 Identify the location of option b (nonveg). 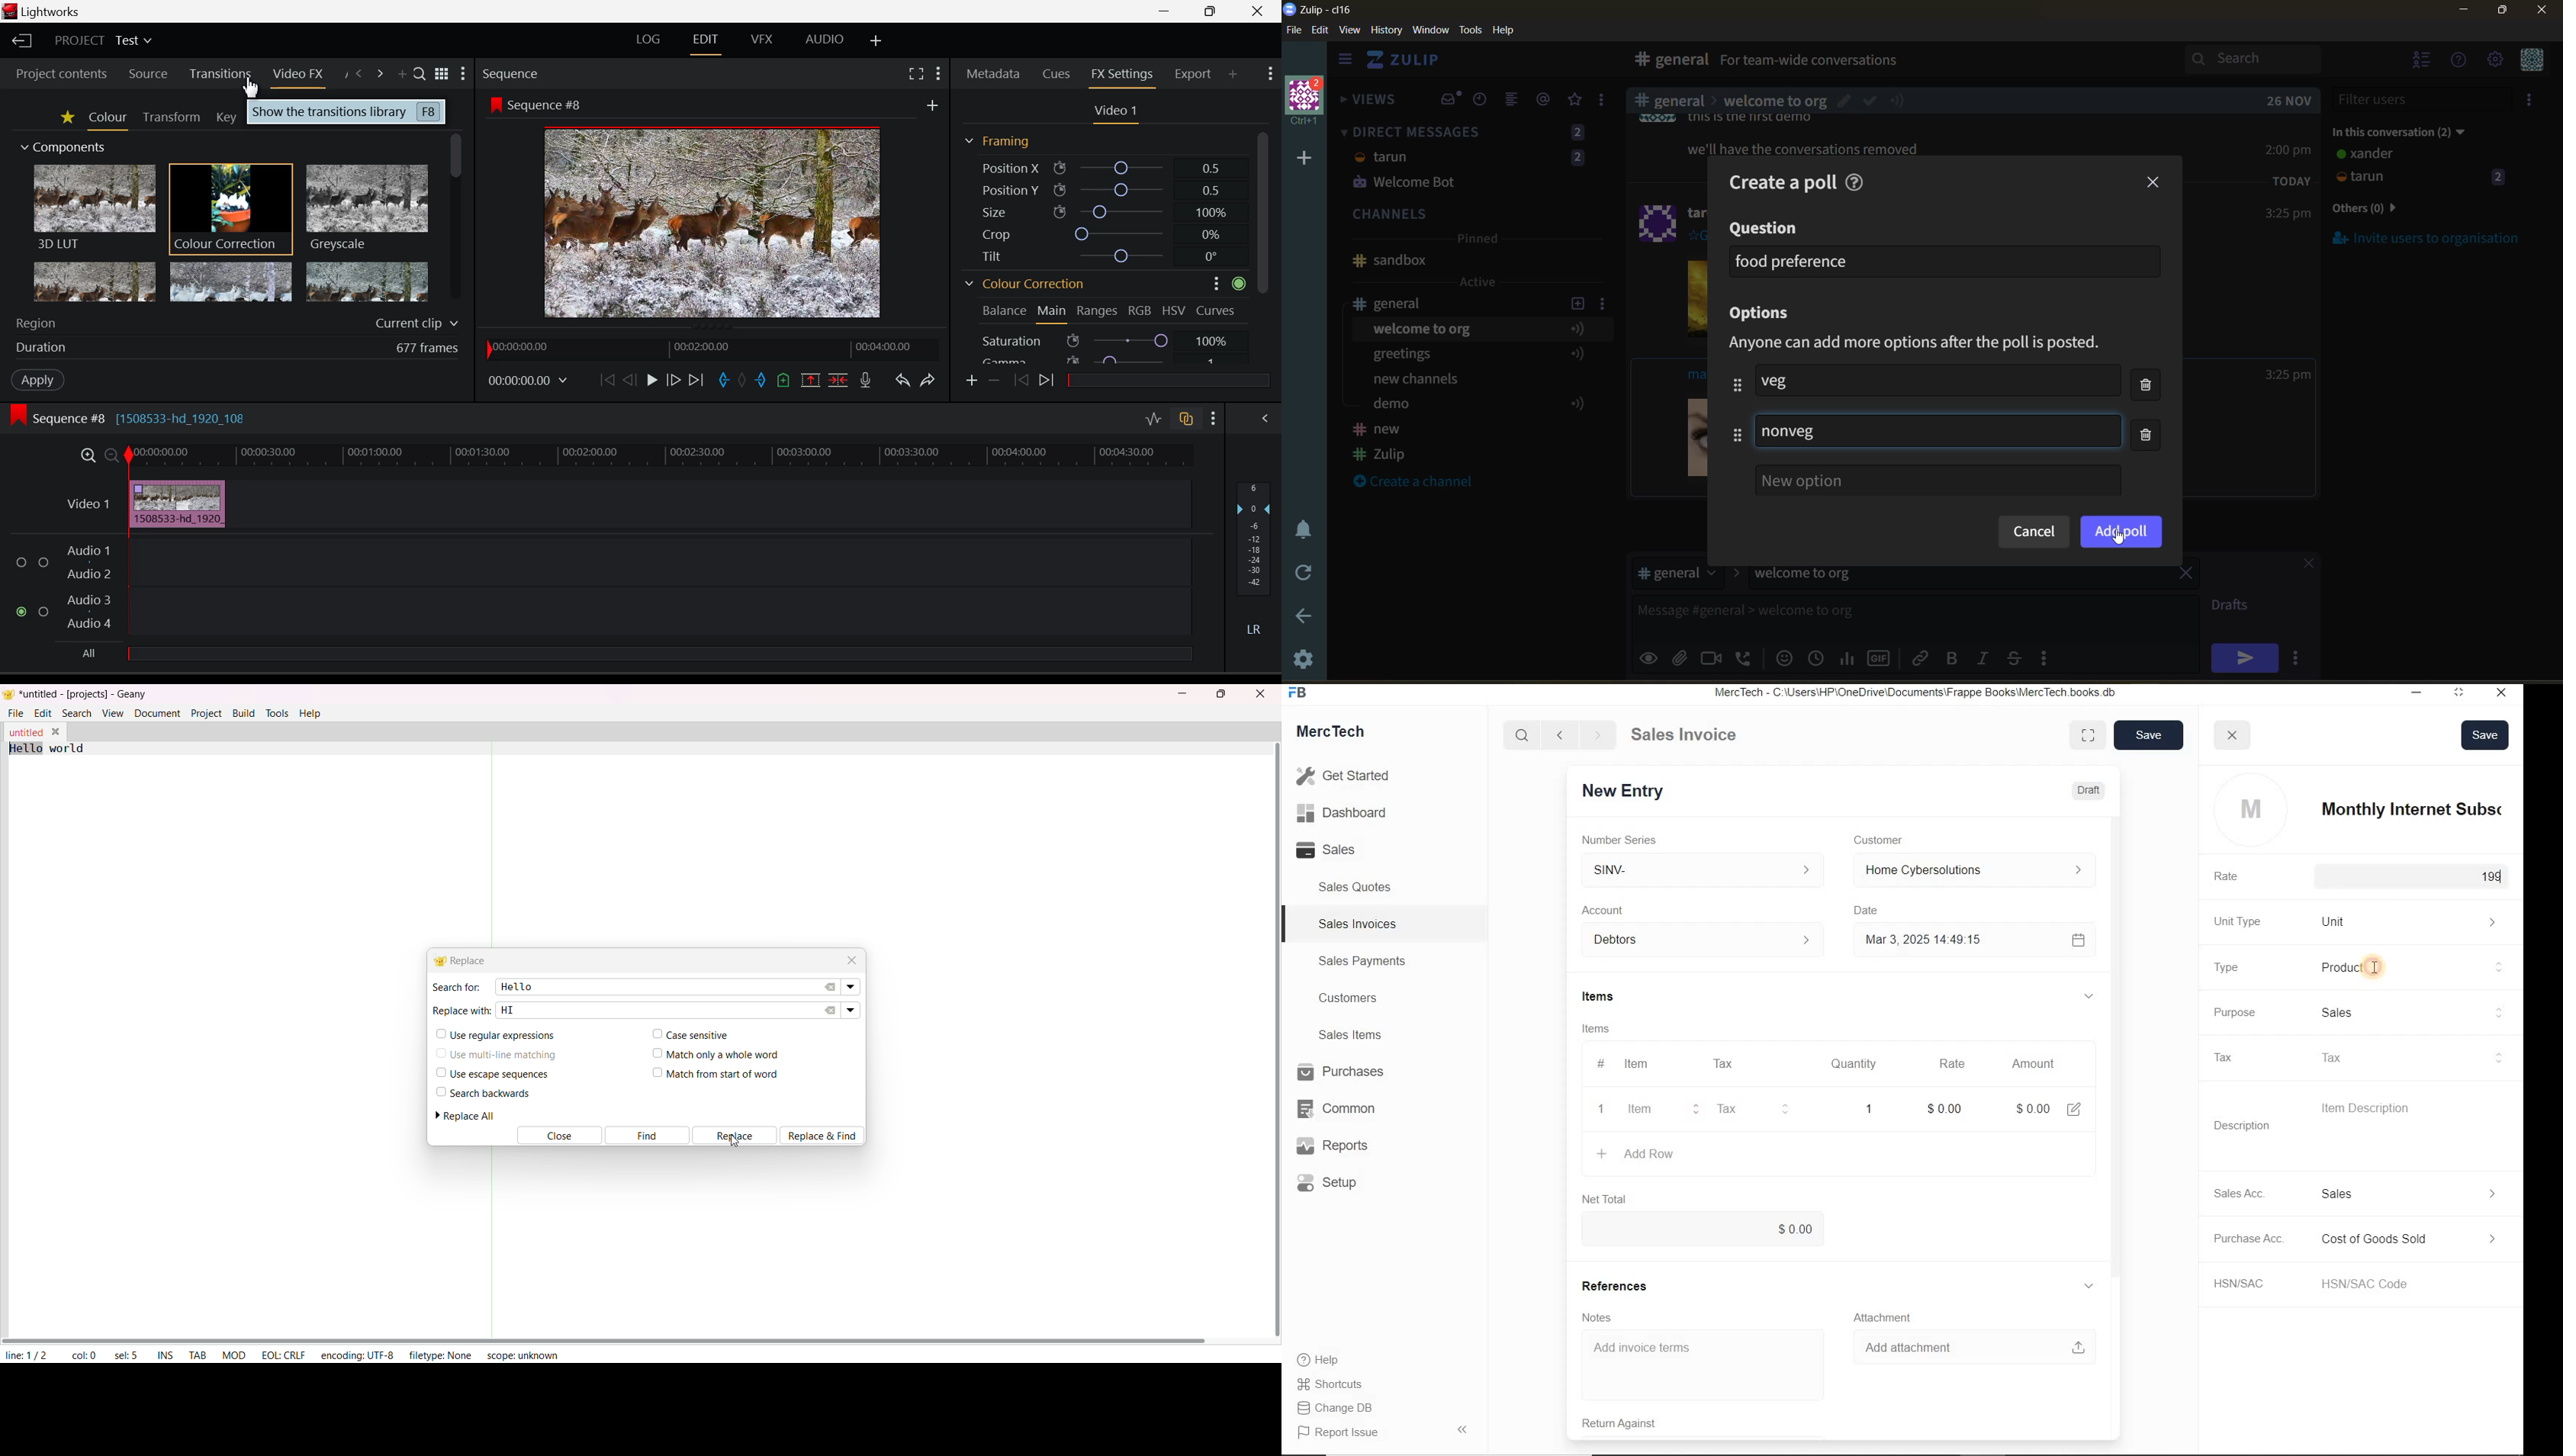
(1791, 433).